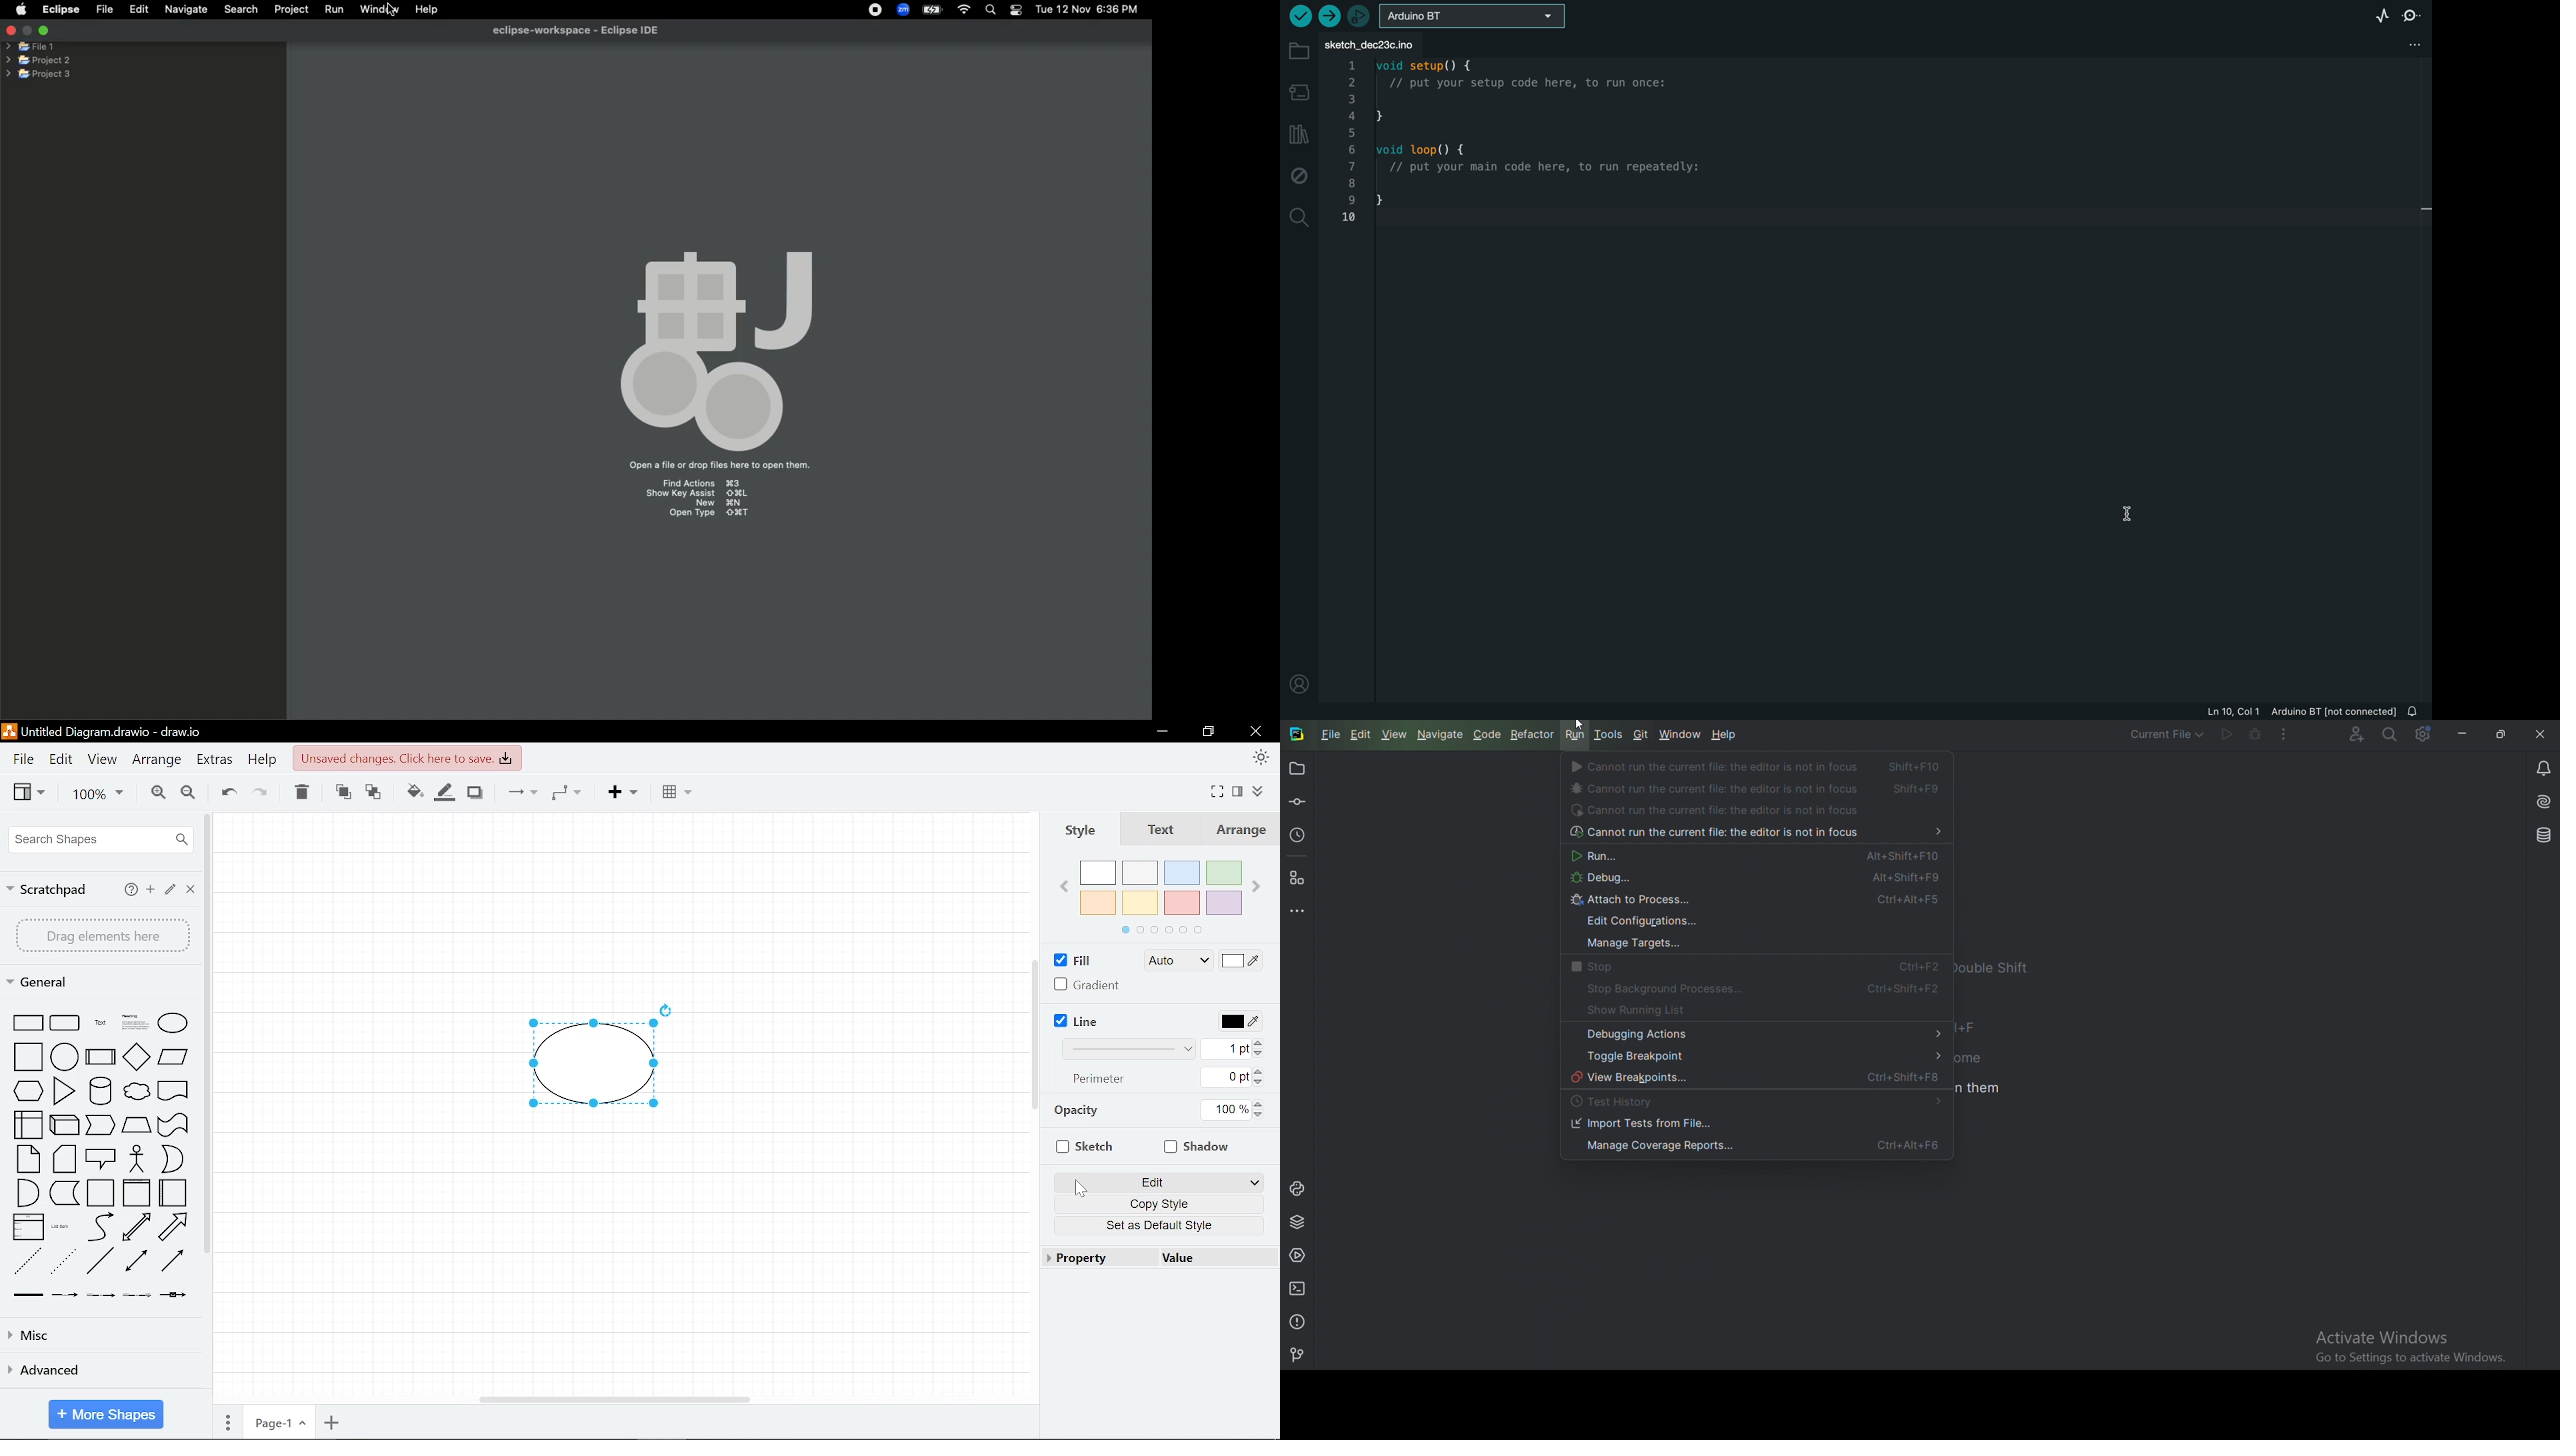  What do you see at coordinates (1263, 1056) in the screenshot?
I see `Decrease line width` at bounding box center [1263, 1056].